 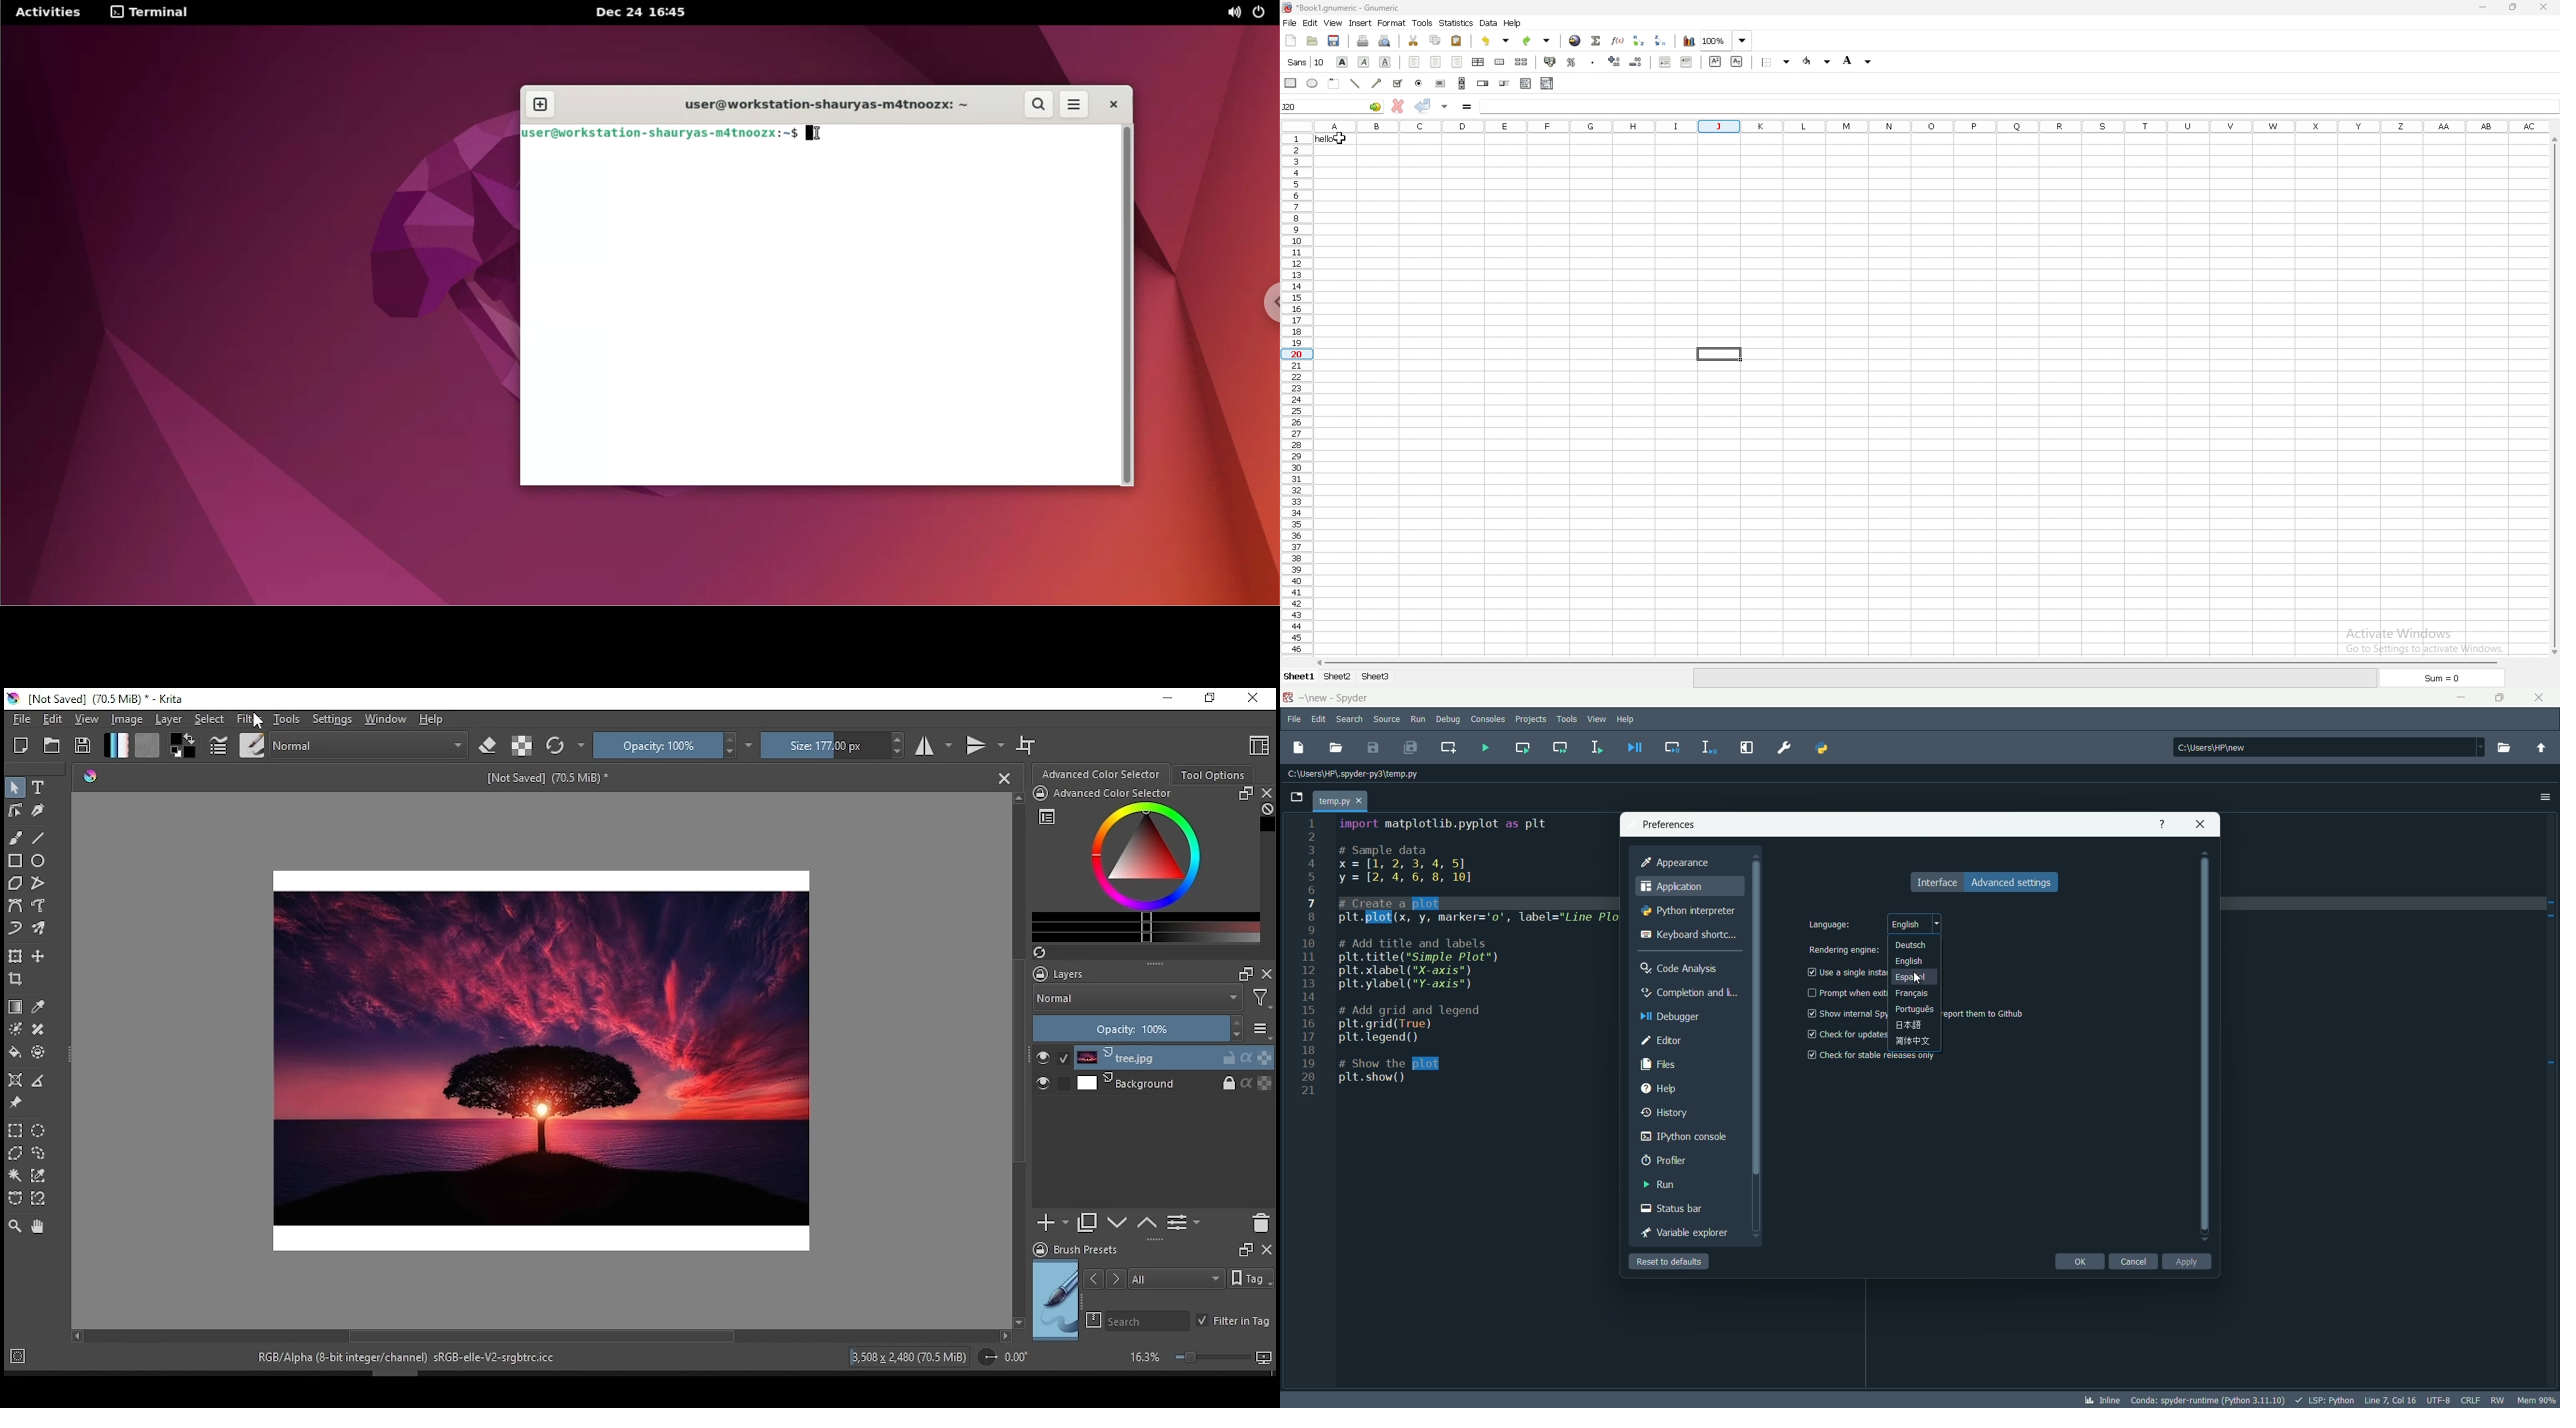 What do you see at coordinates (1294, 721) in the screenshot?
I see `file` at bounding box center [1294, 721].